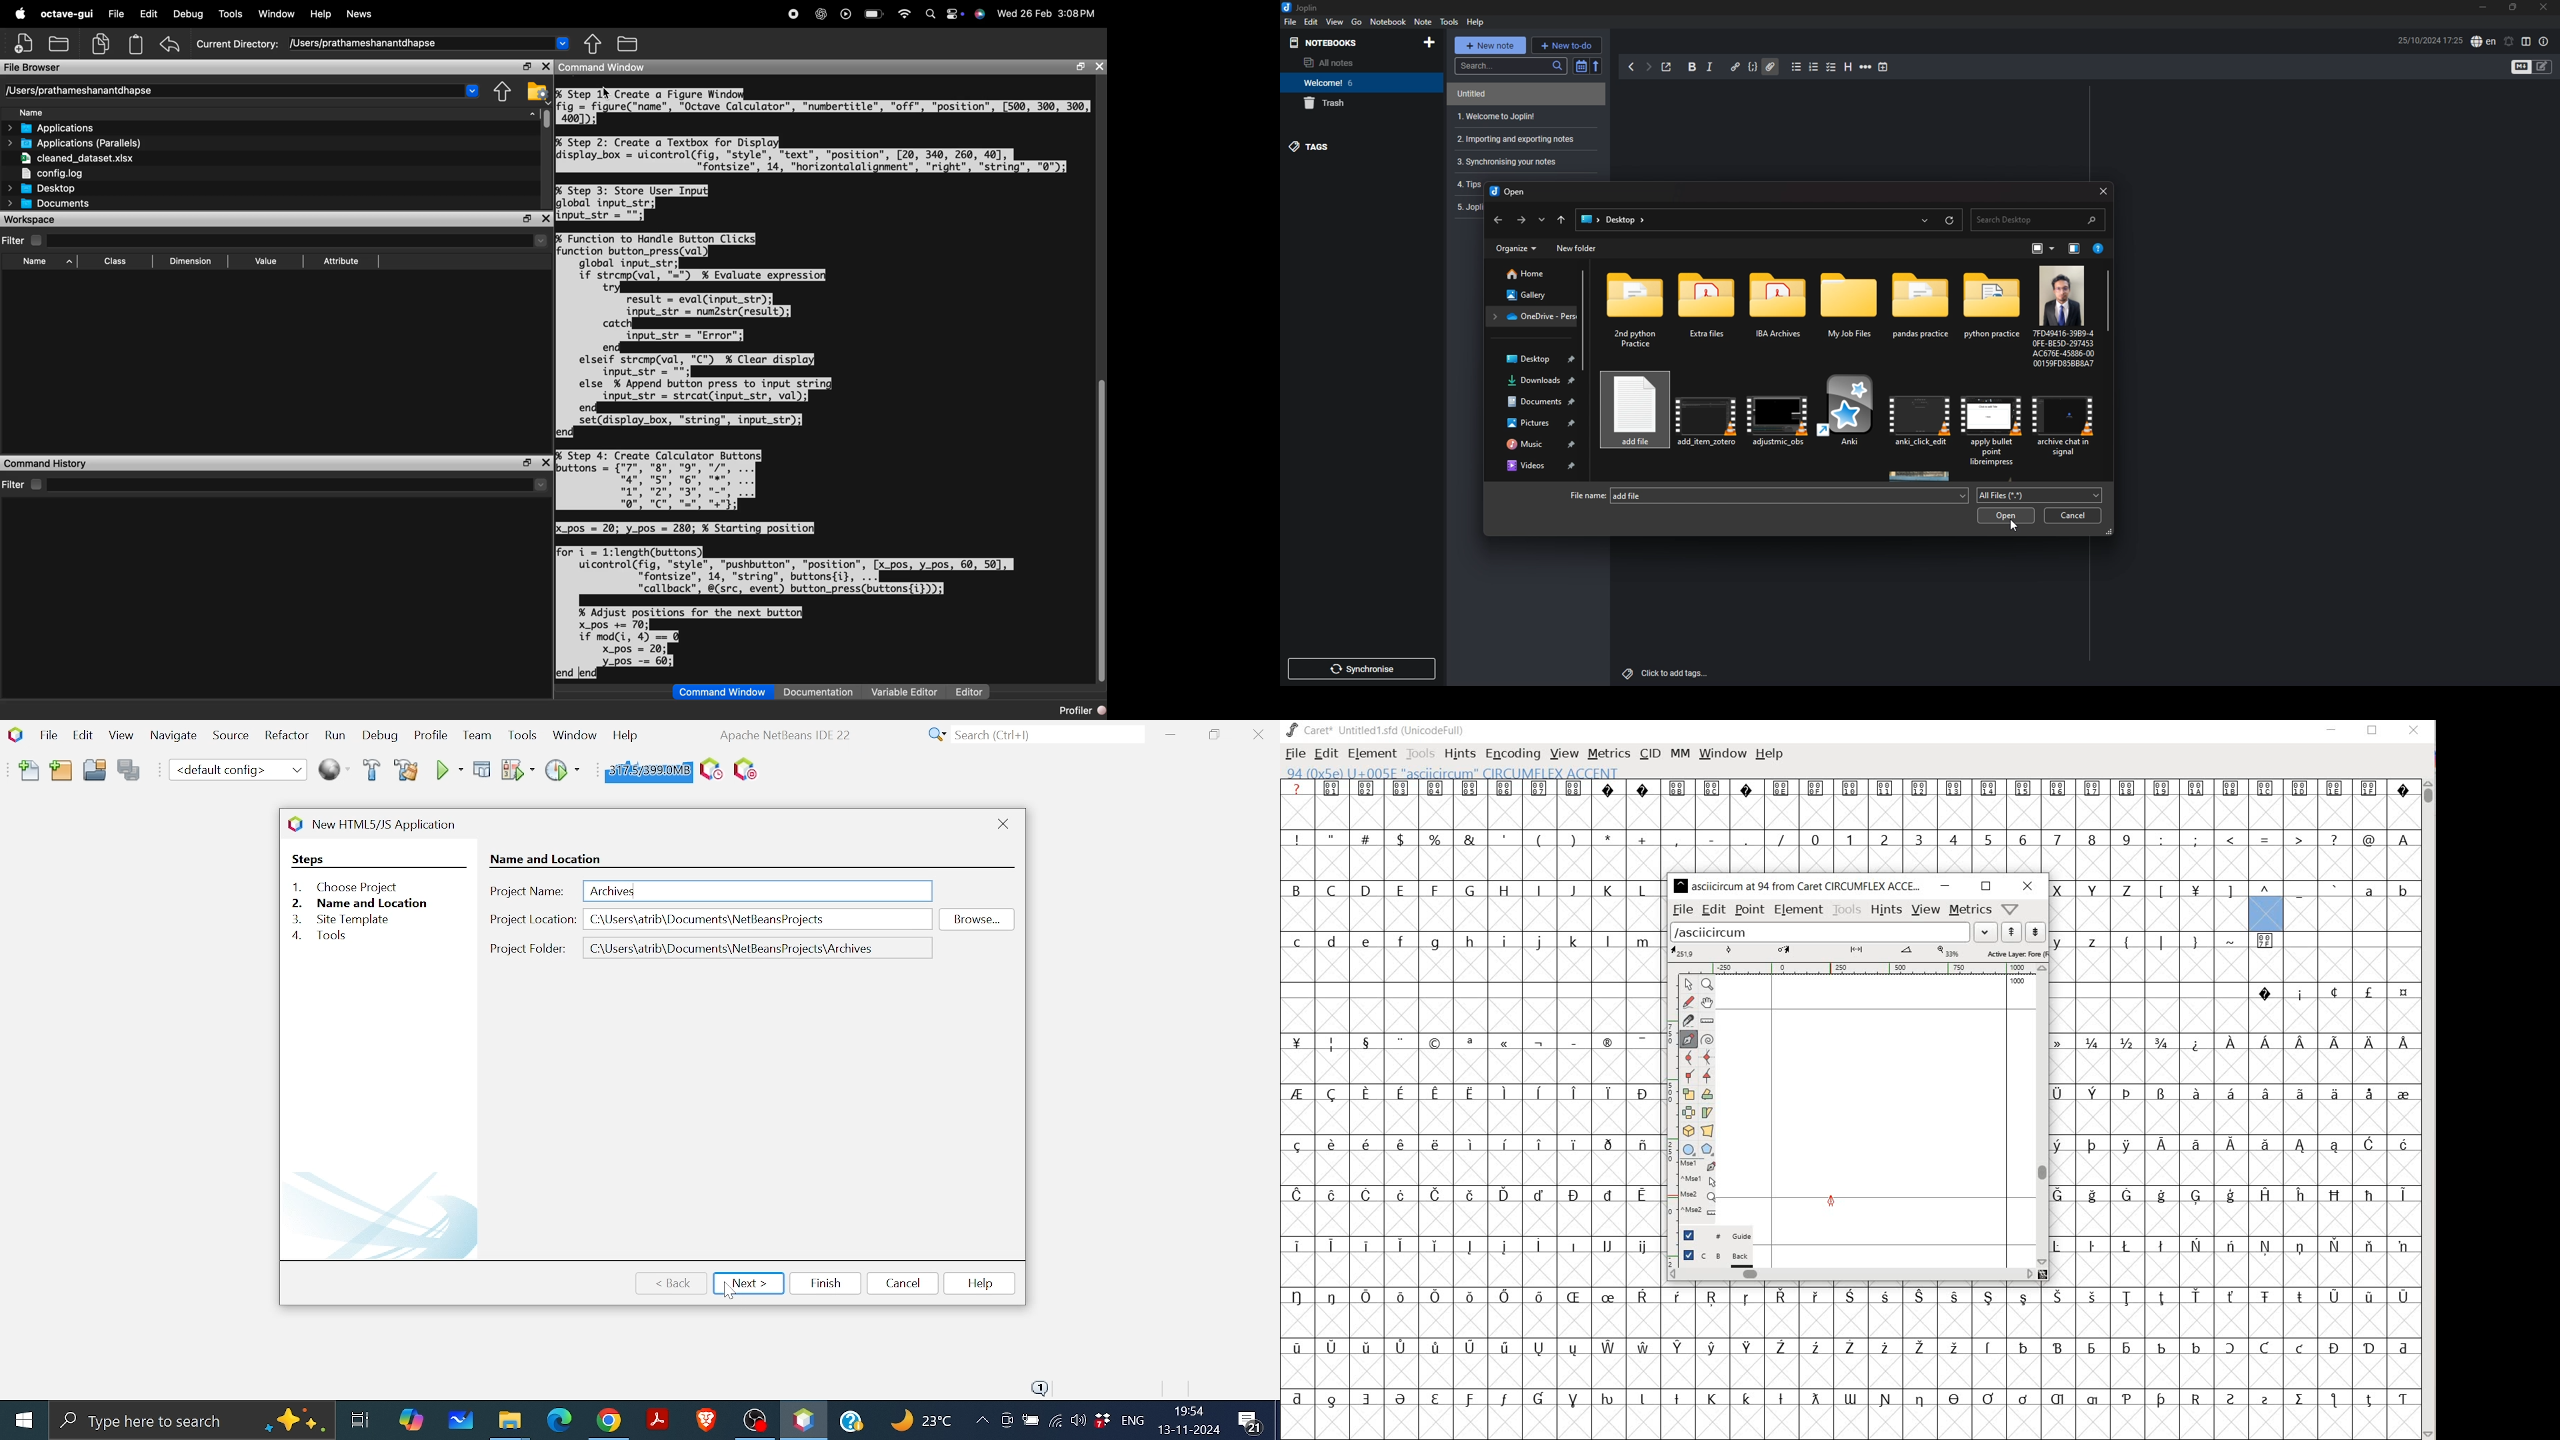 The height and width of the screenshot is (1456, 2576). I want to click on tags, so click(1352, 147).